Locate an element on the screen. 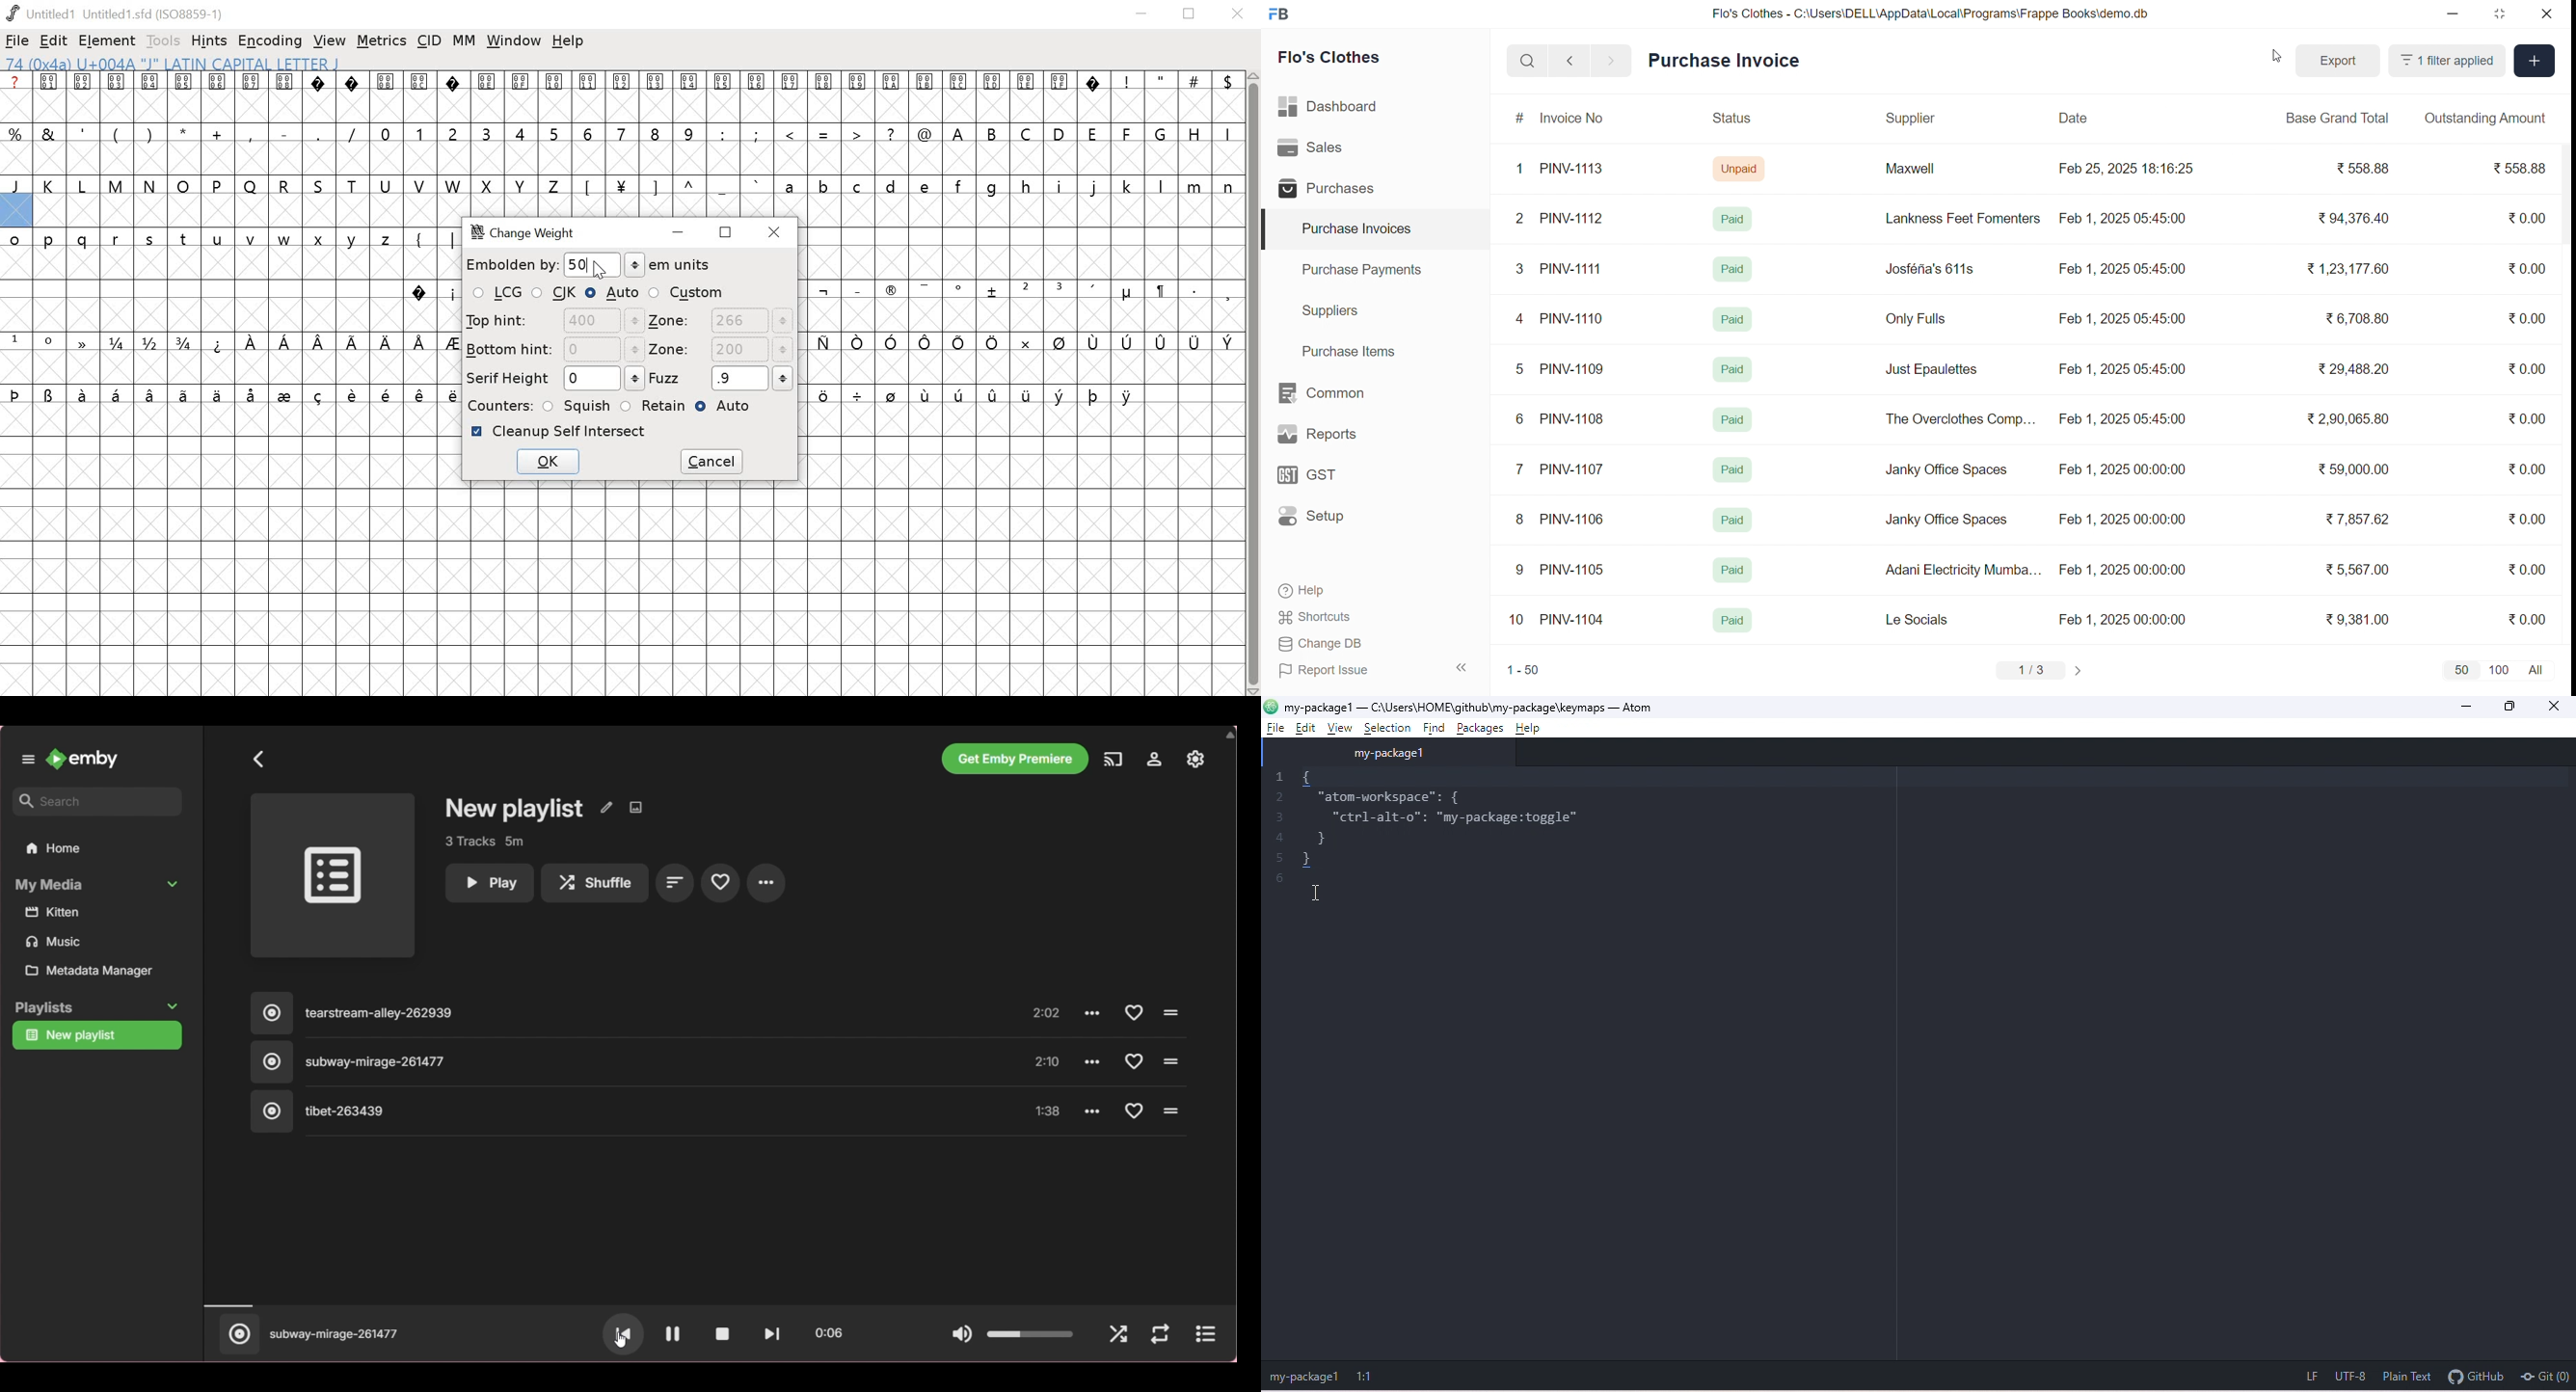 Image resolution: width=2576 pixels, height=1400 pixels. CUSTOM is located at coordinates (687, 292).